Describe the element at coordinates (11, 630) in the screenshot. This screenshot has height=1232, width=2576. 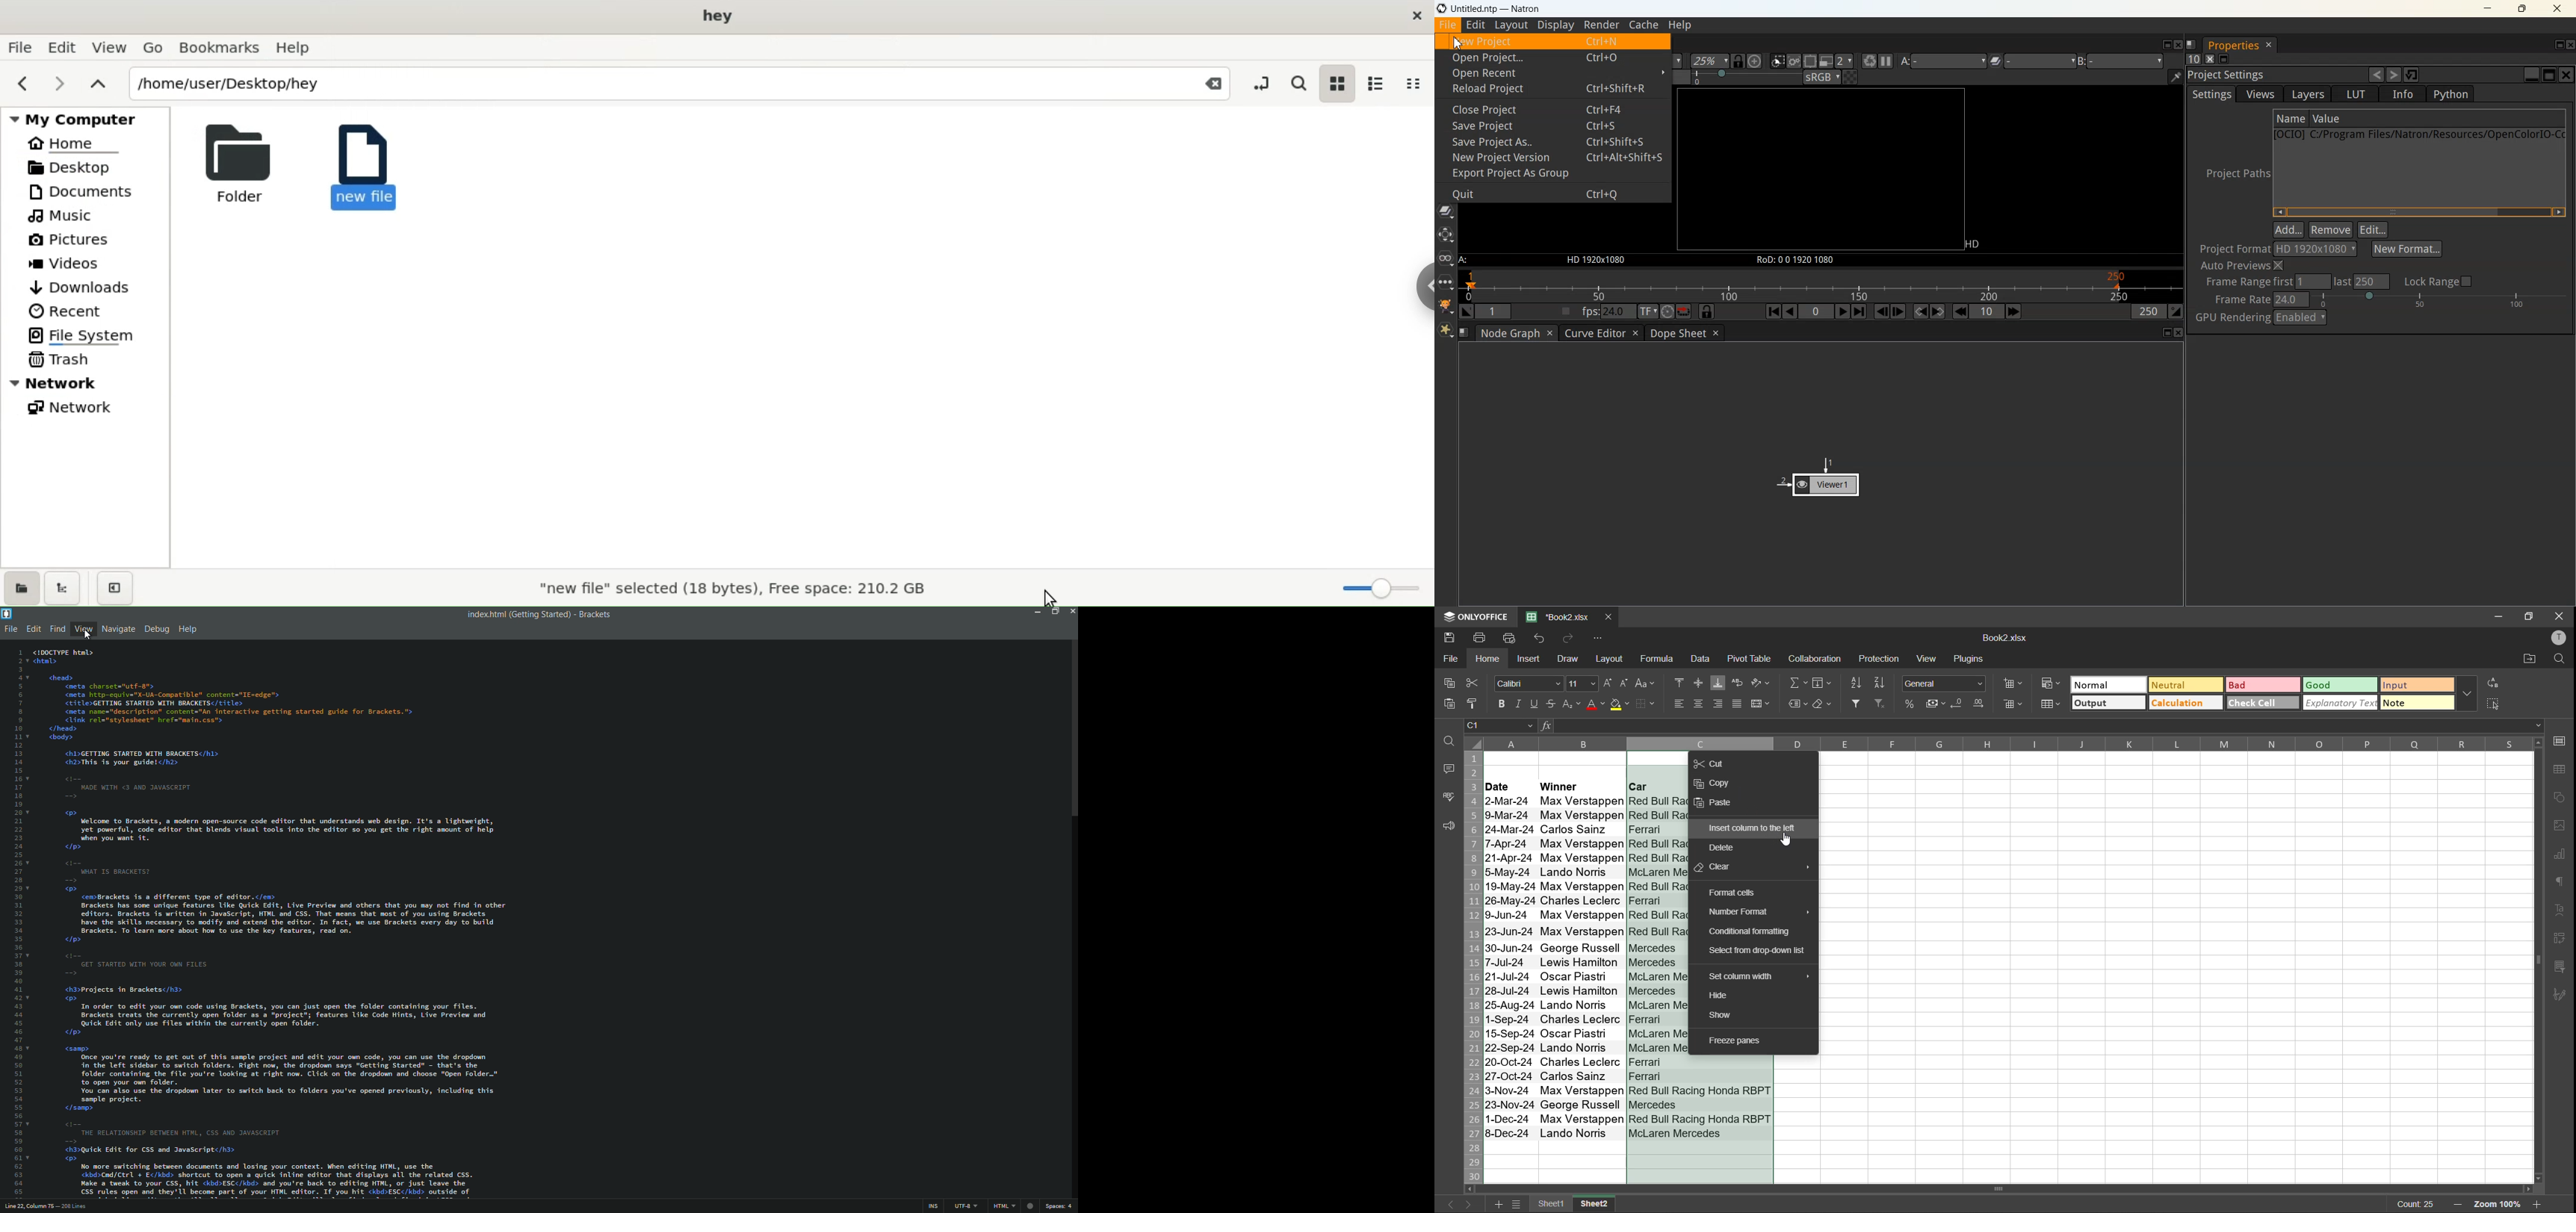
I see `file` at that location.